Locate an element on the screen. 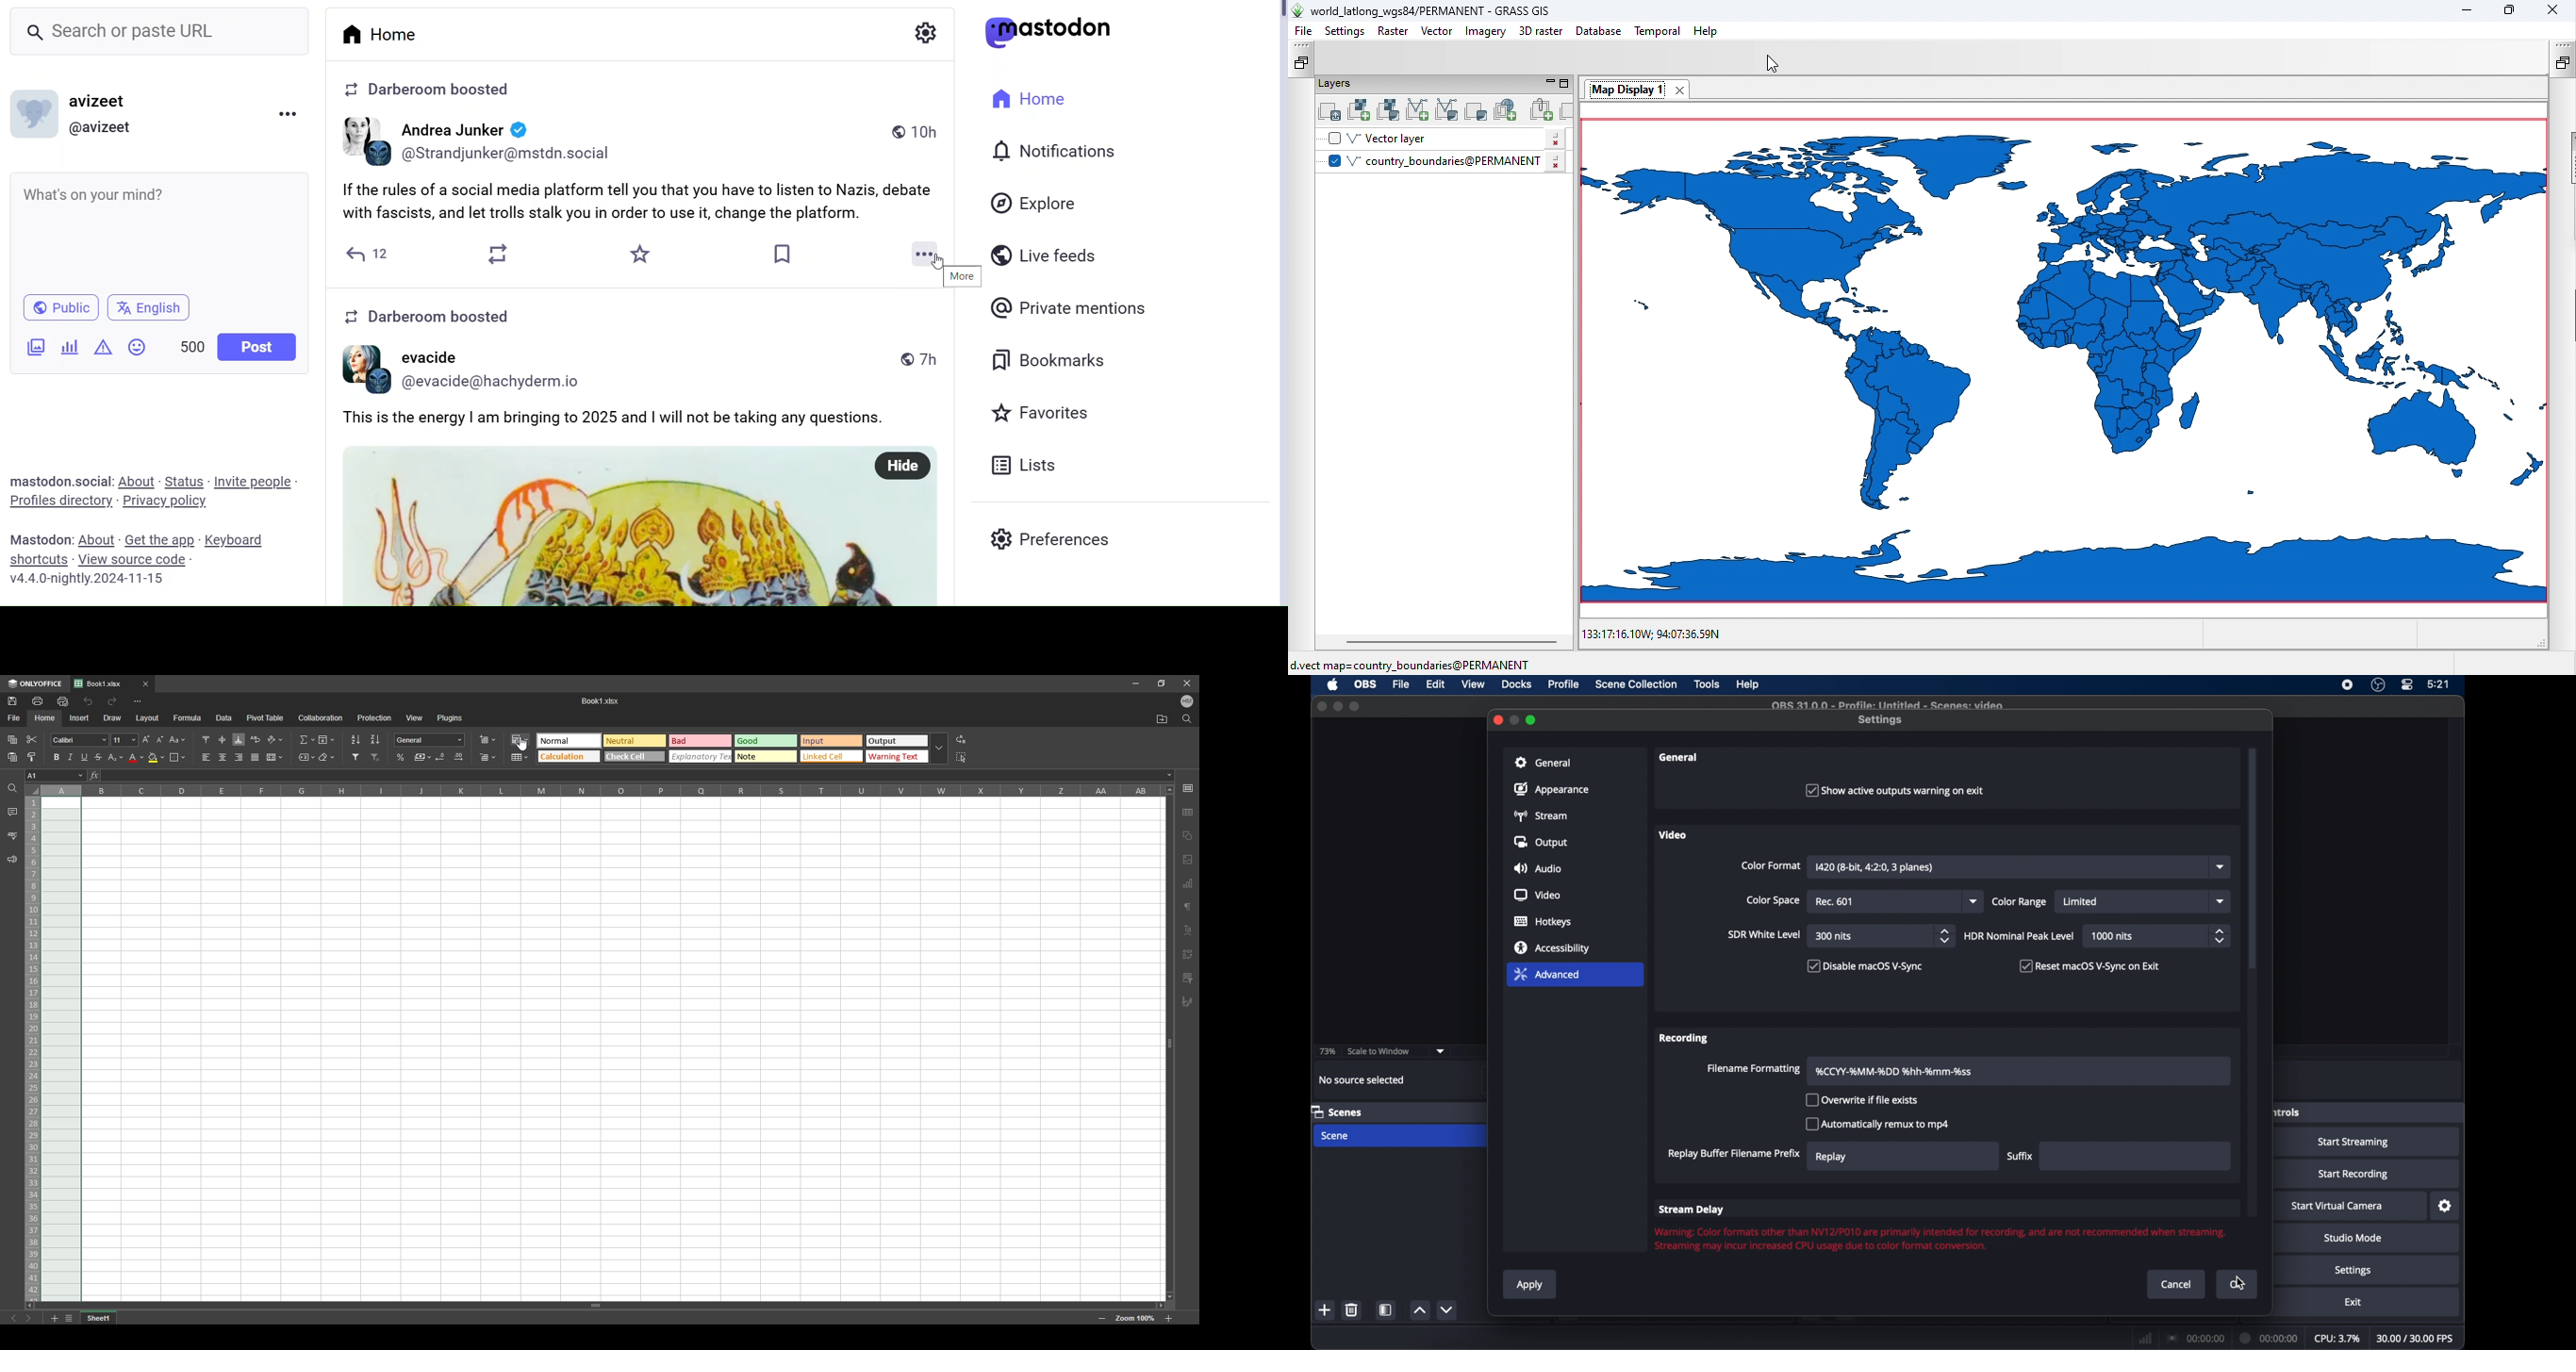 The height and width of the screenshot is (1372, 2576). align left is located at coordinates (206, 758).